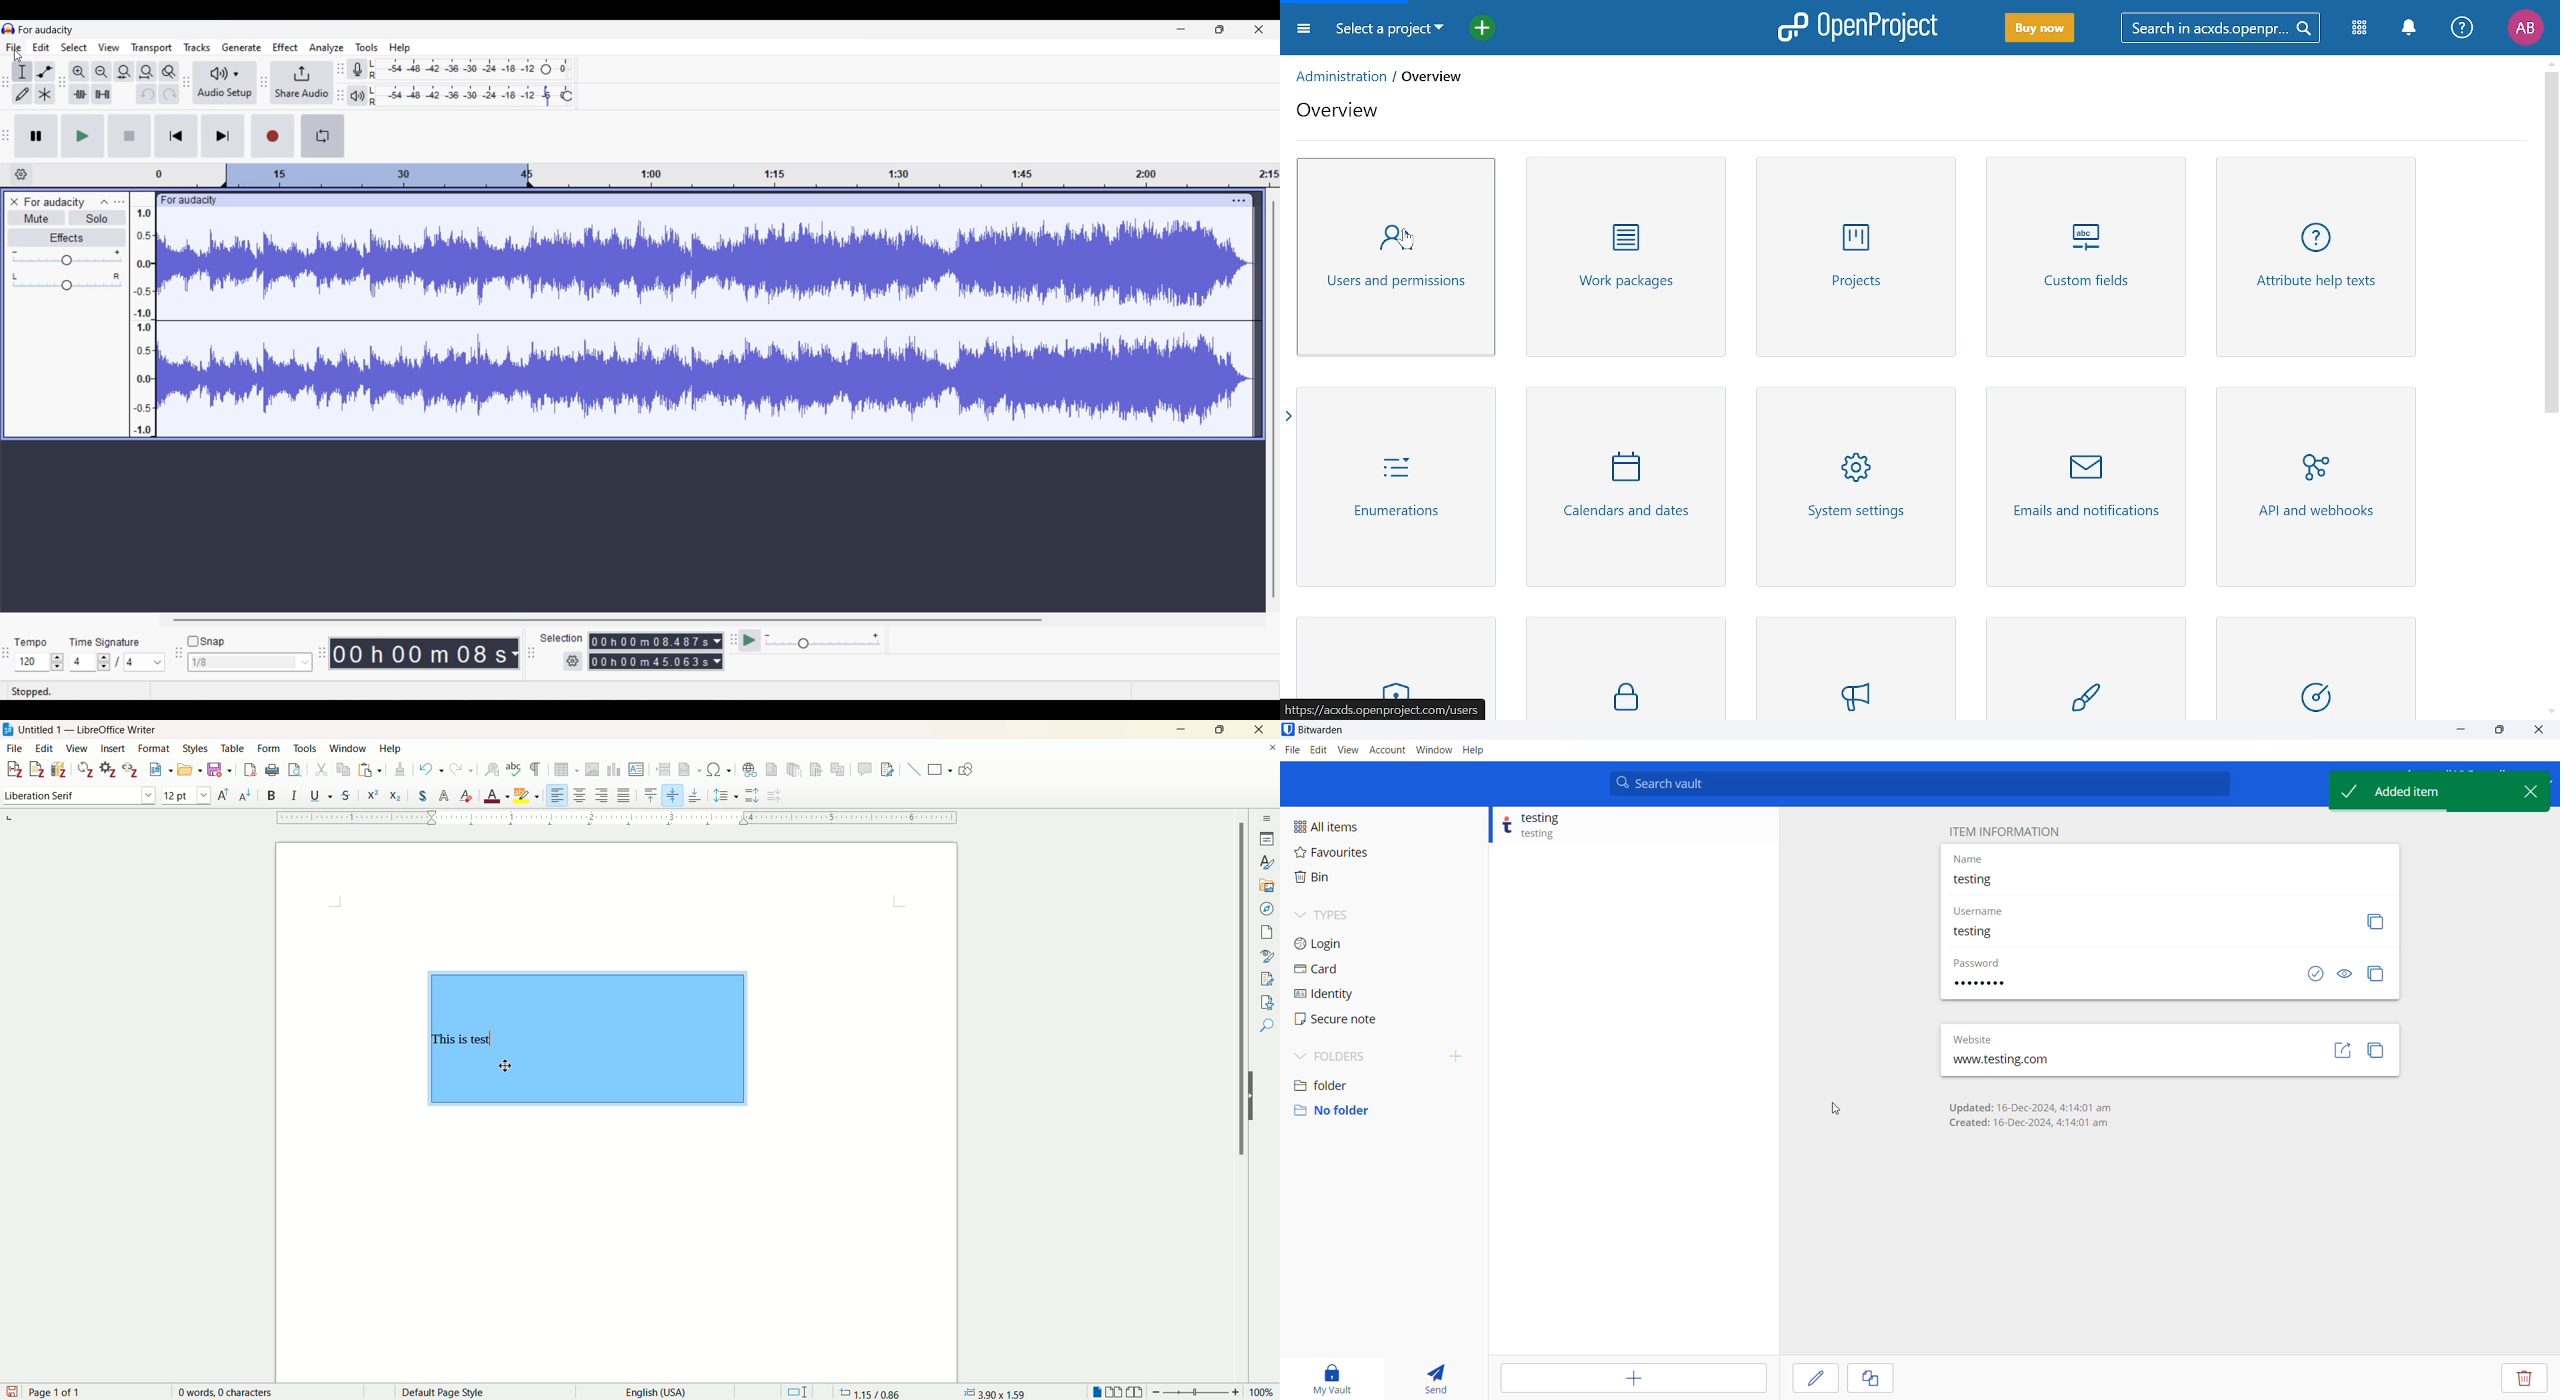  I want to click on Skip/Select to end, so click(223, 135).